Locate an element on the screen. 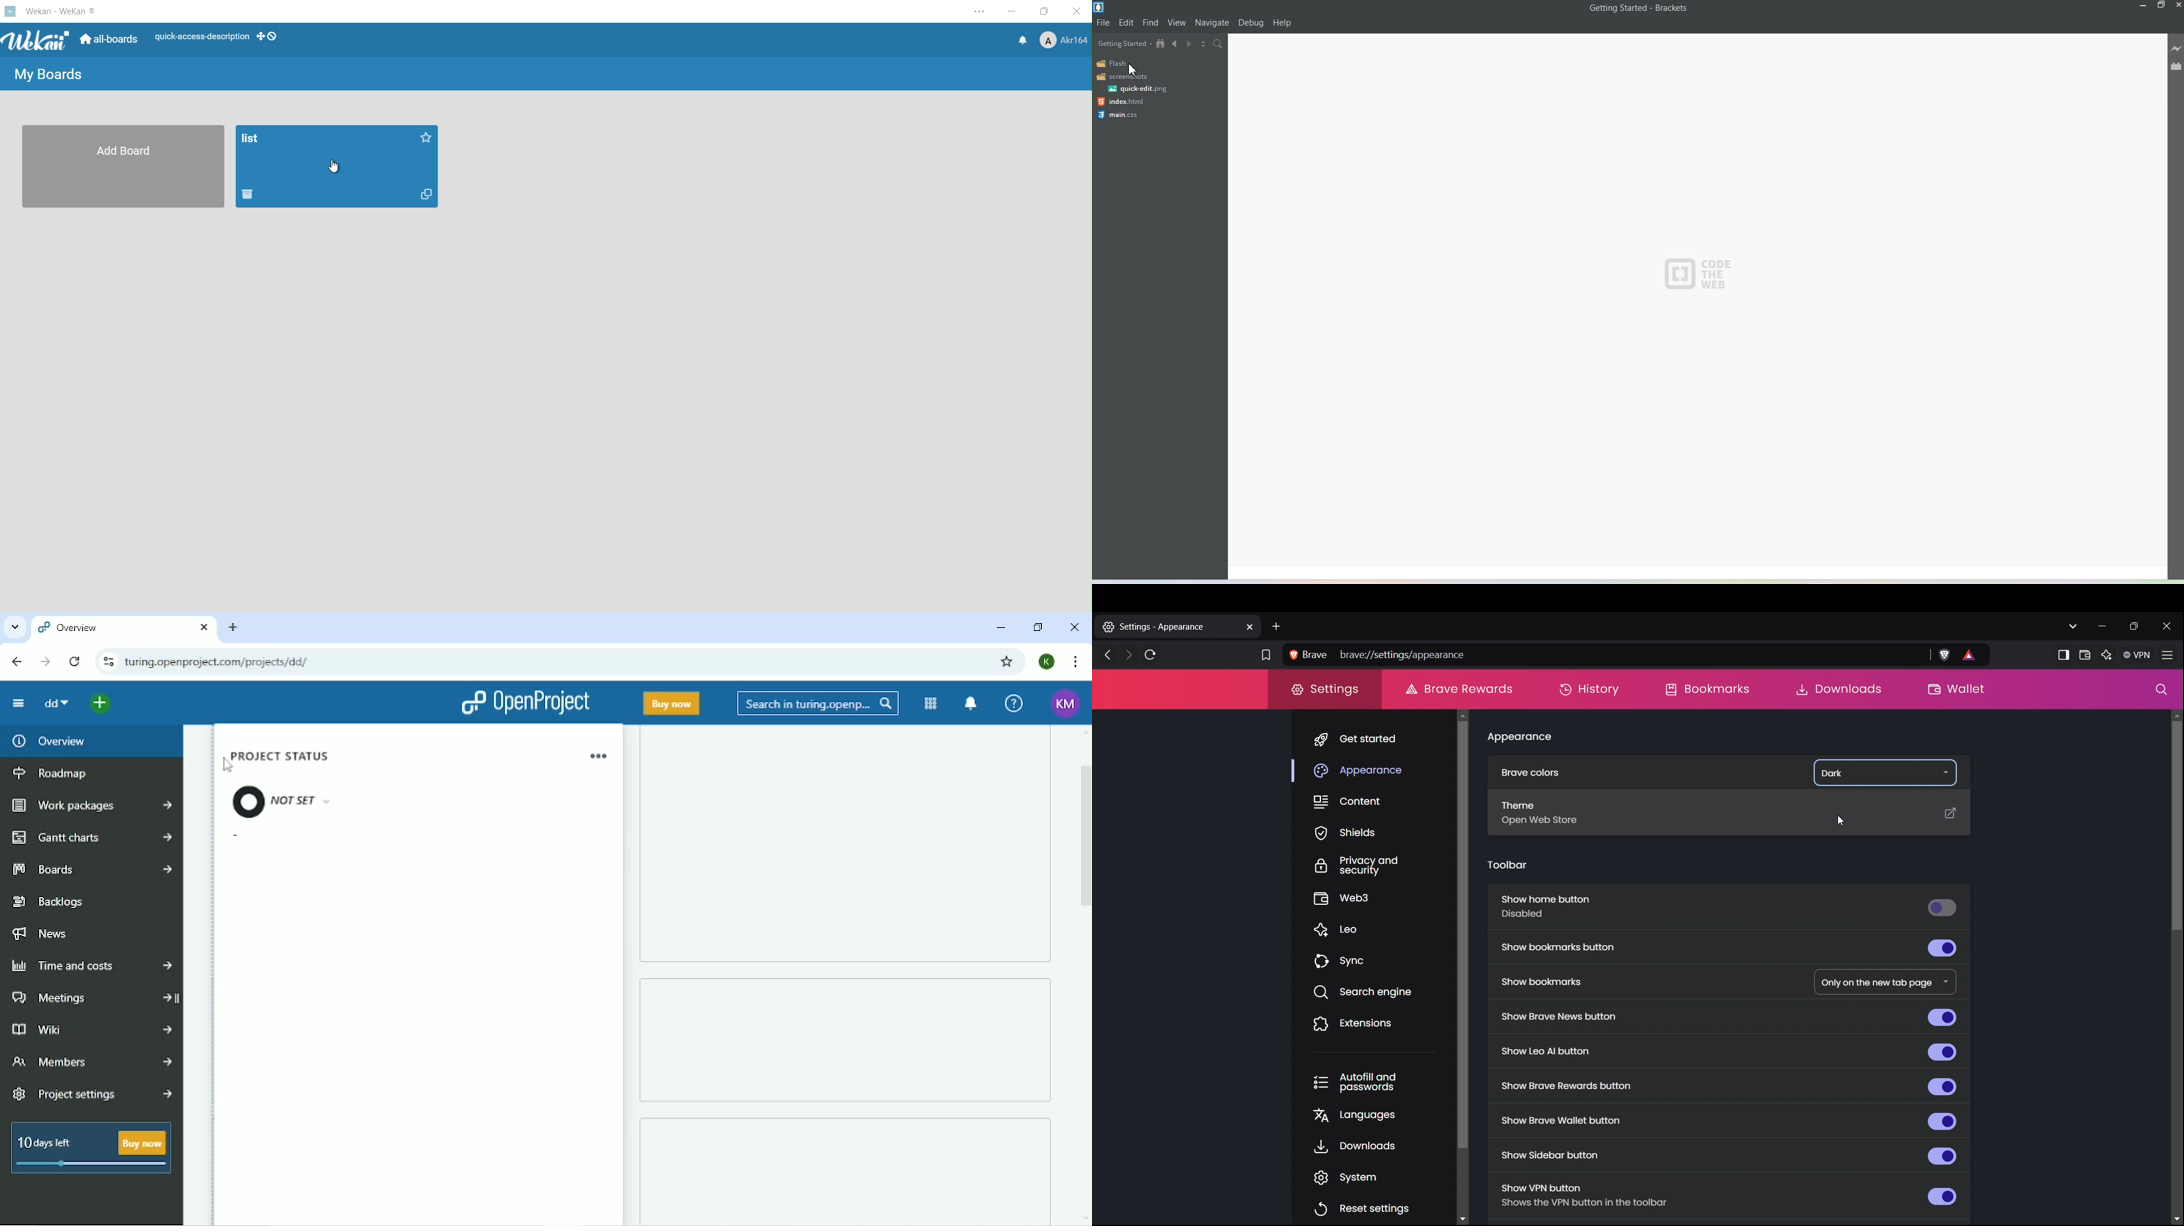 This screenshot has height=1232, width=2184. close is located at coordinates (2169, 626).